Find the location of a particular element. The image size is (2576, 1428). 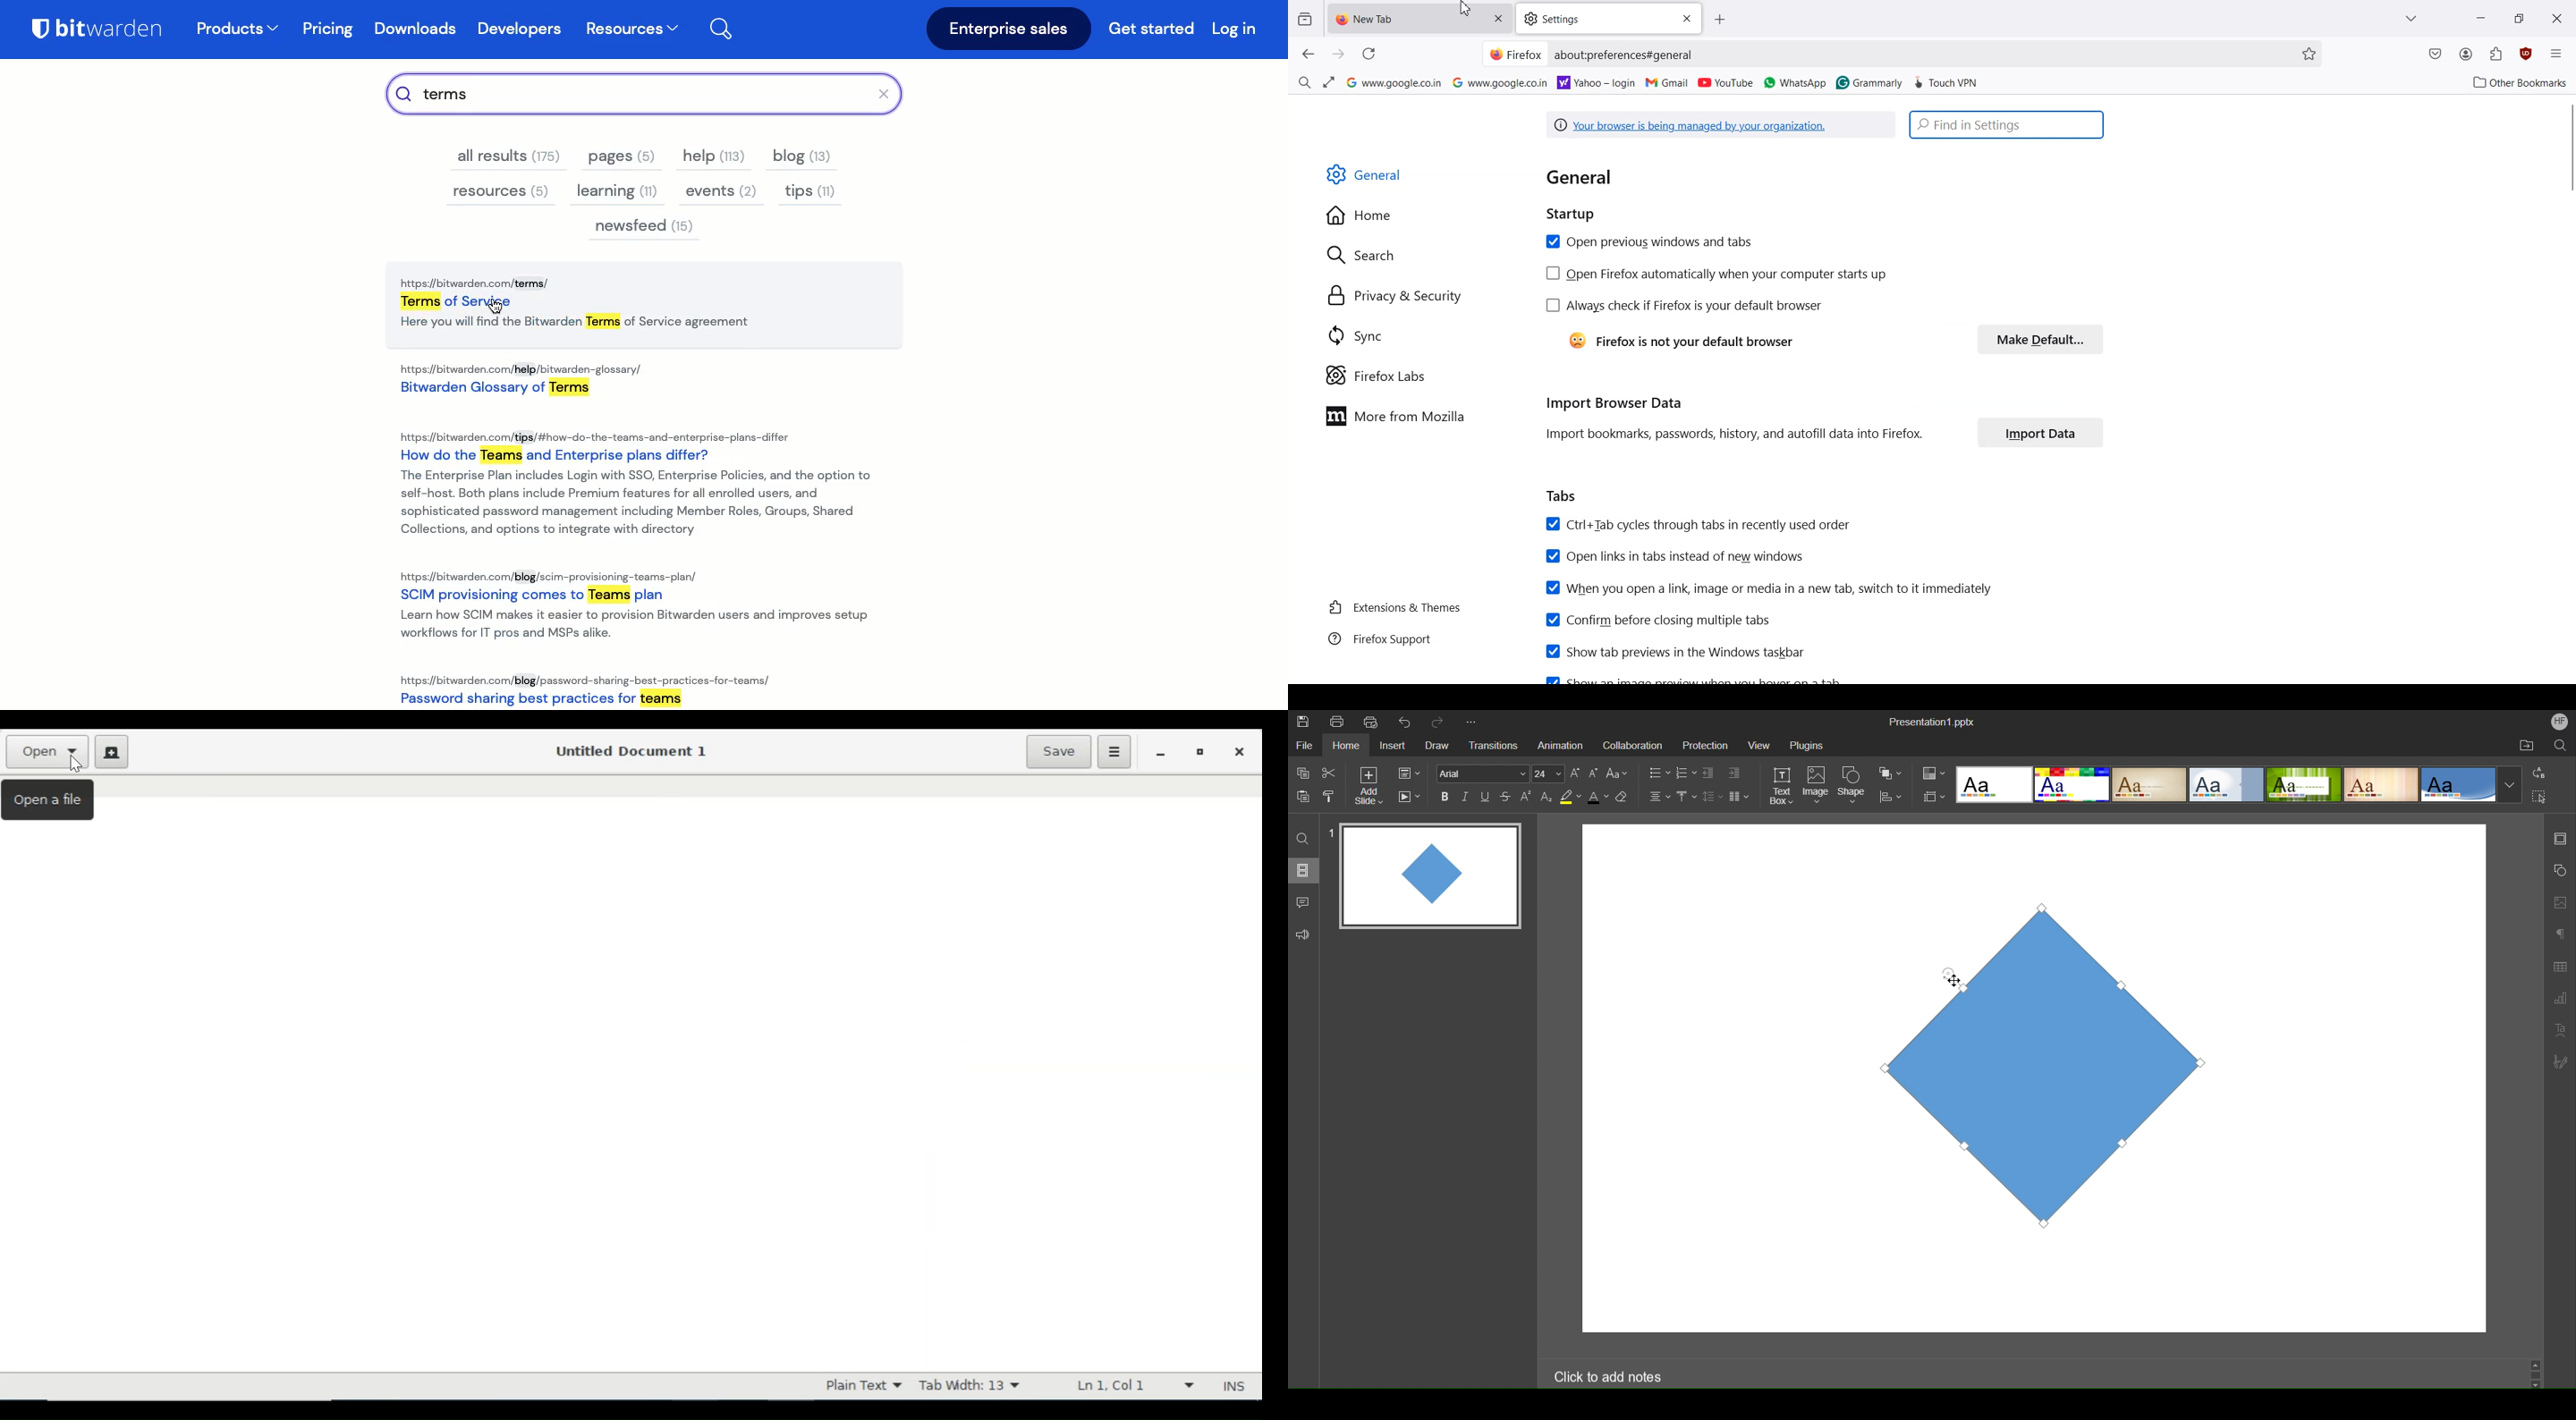

Save to pocket is located at coordinates (2435, 55).